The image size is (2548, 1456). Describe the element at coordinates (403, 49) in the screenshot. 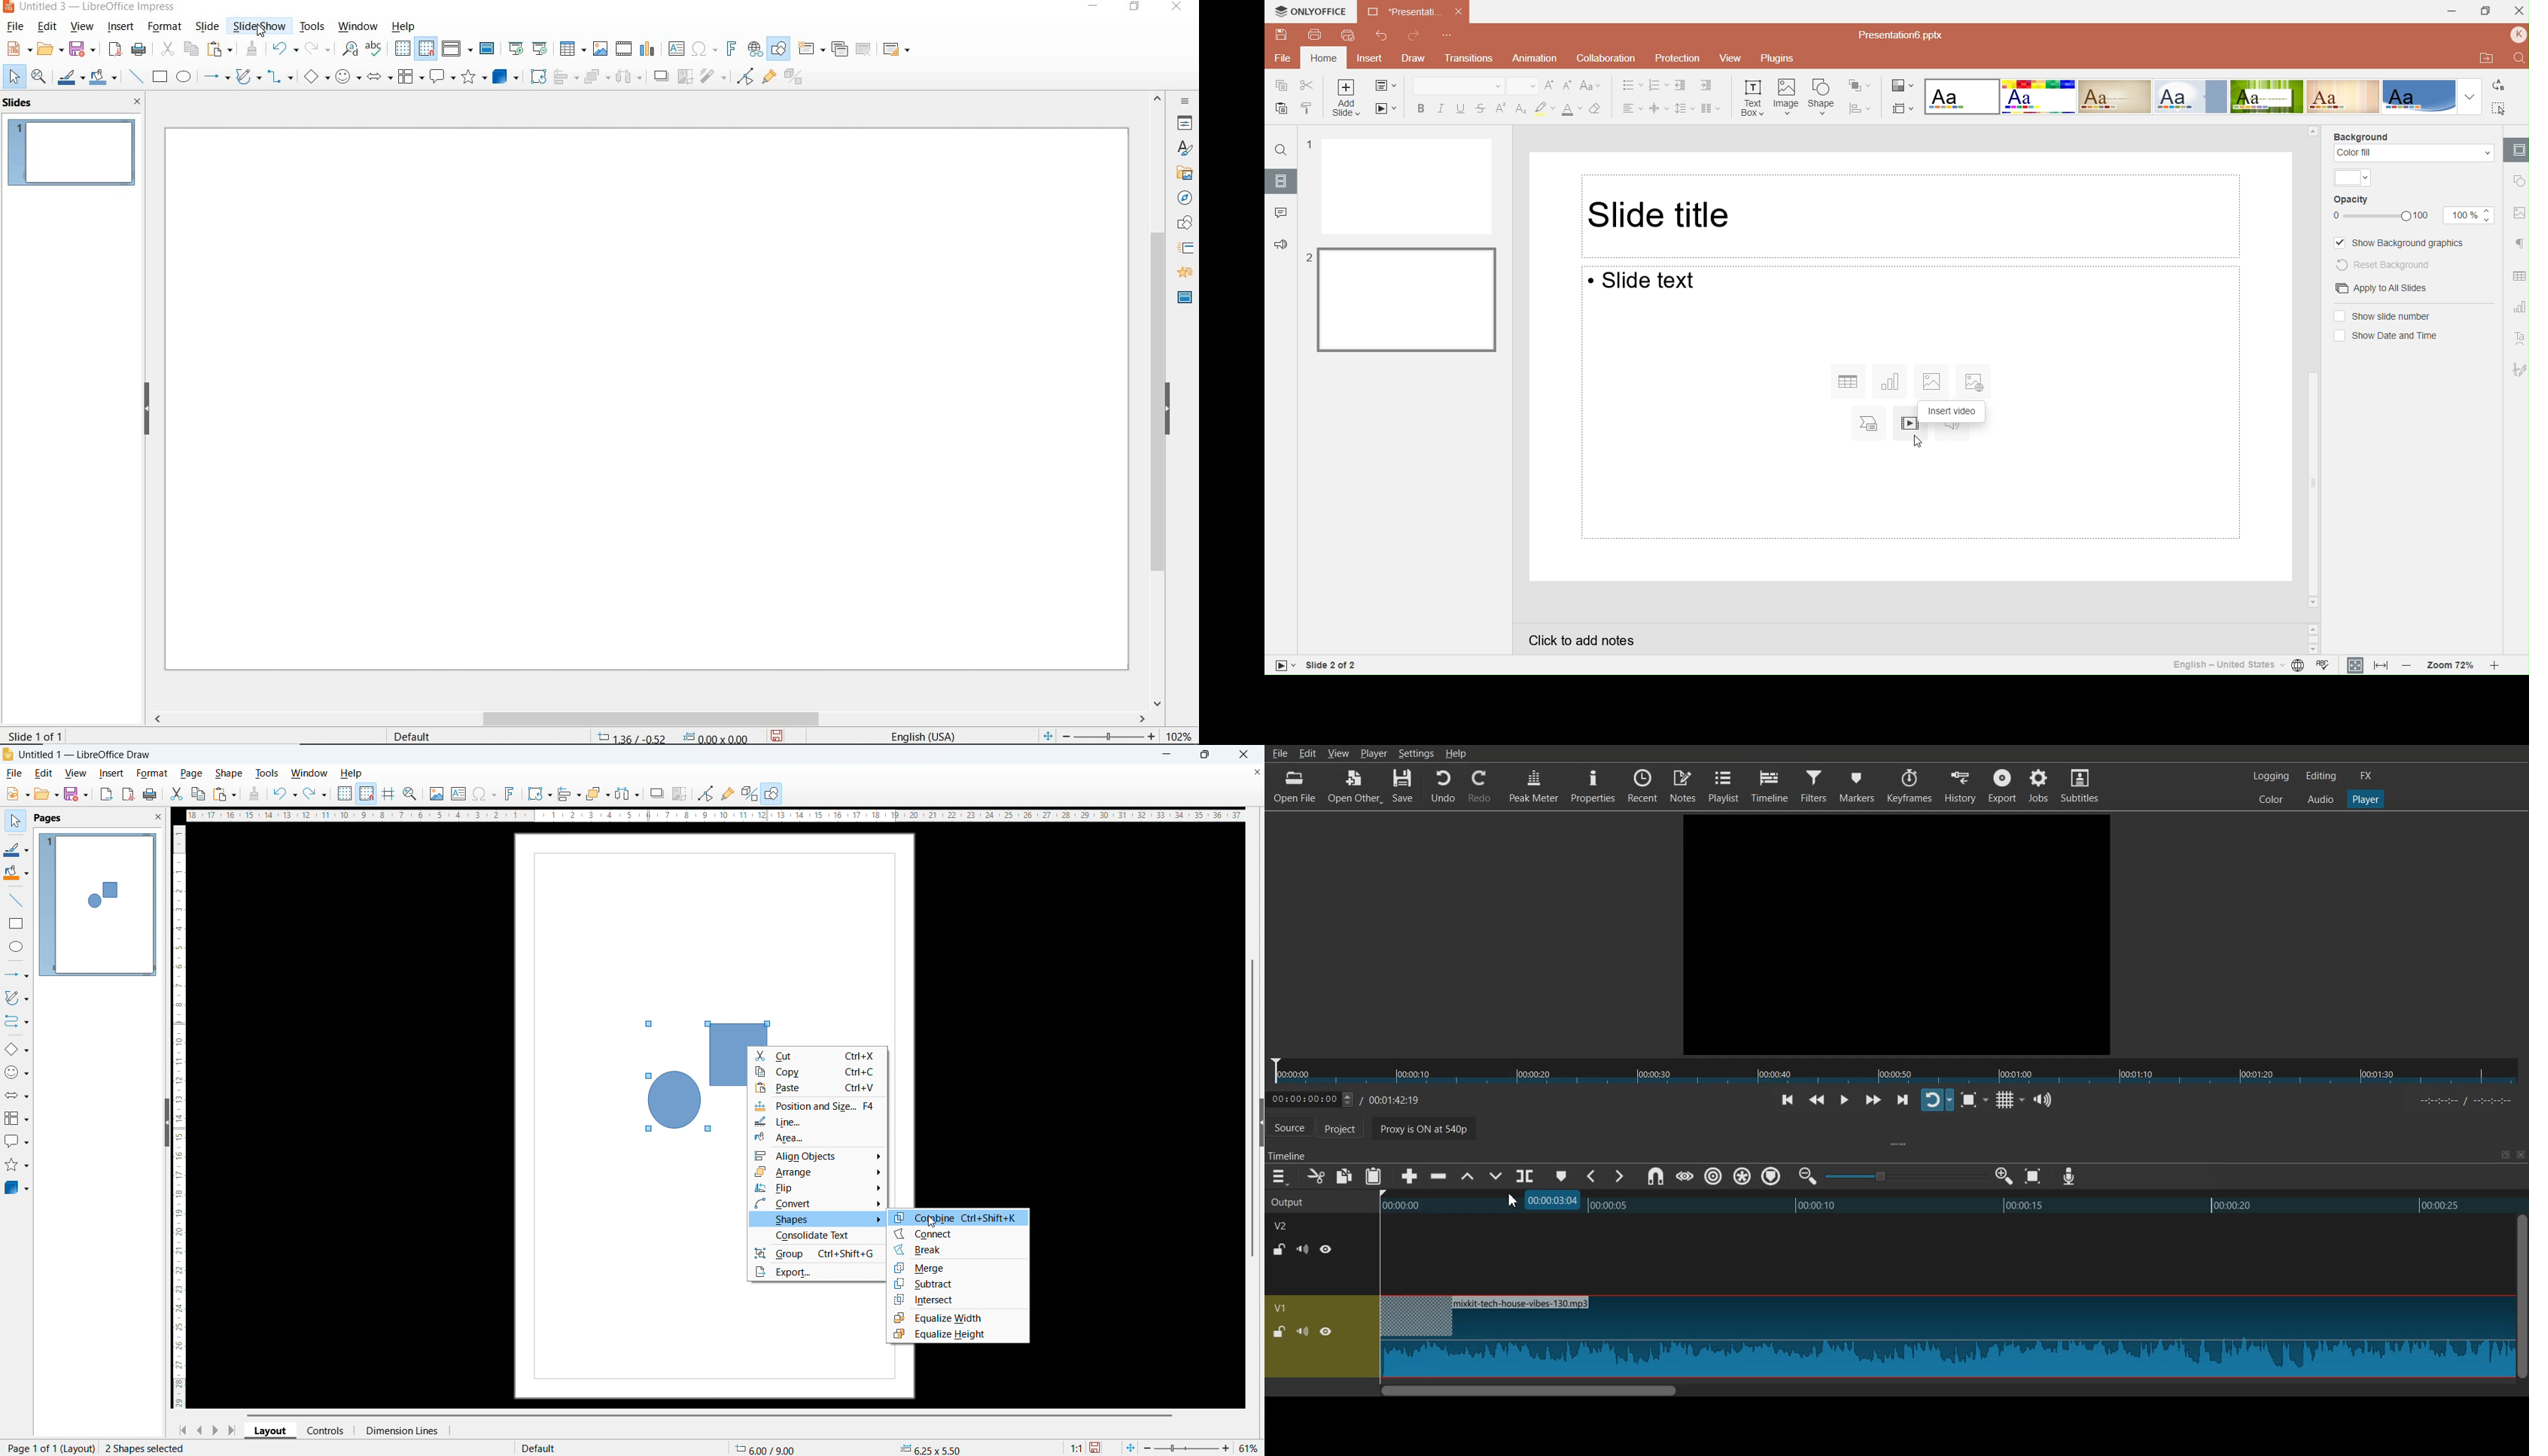

I see `DISPLAY GRID` at that location.